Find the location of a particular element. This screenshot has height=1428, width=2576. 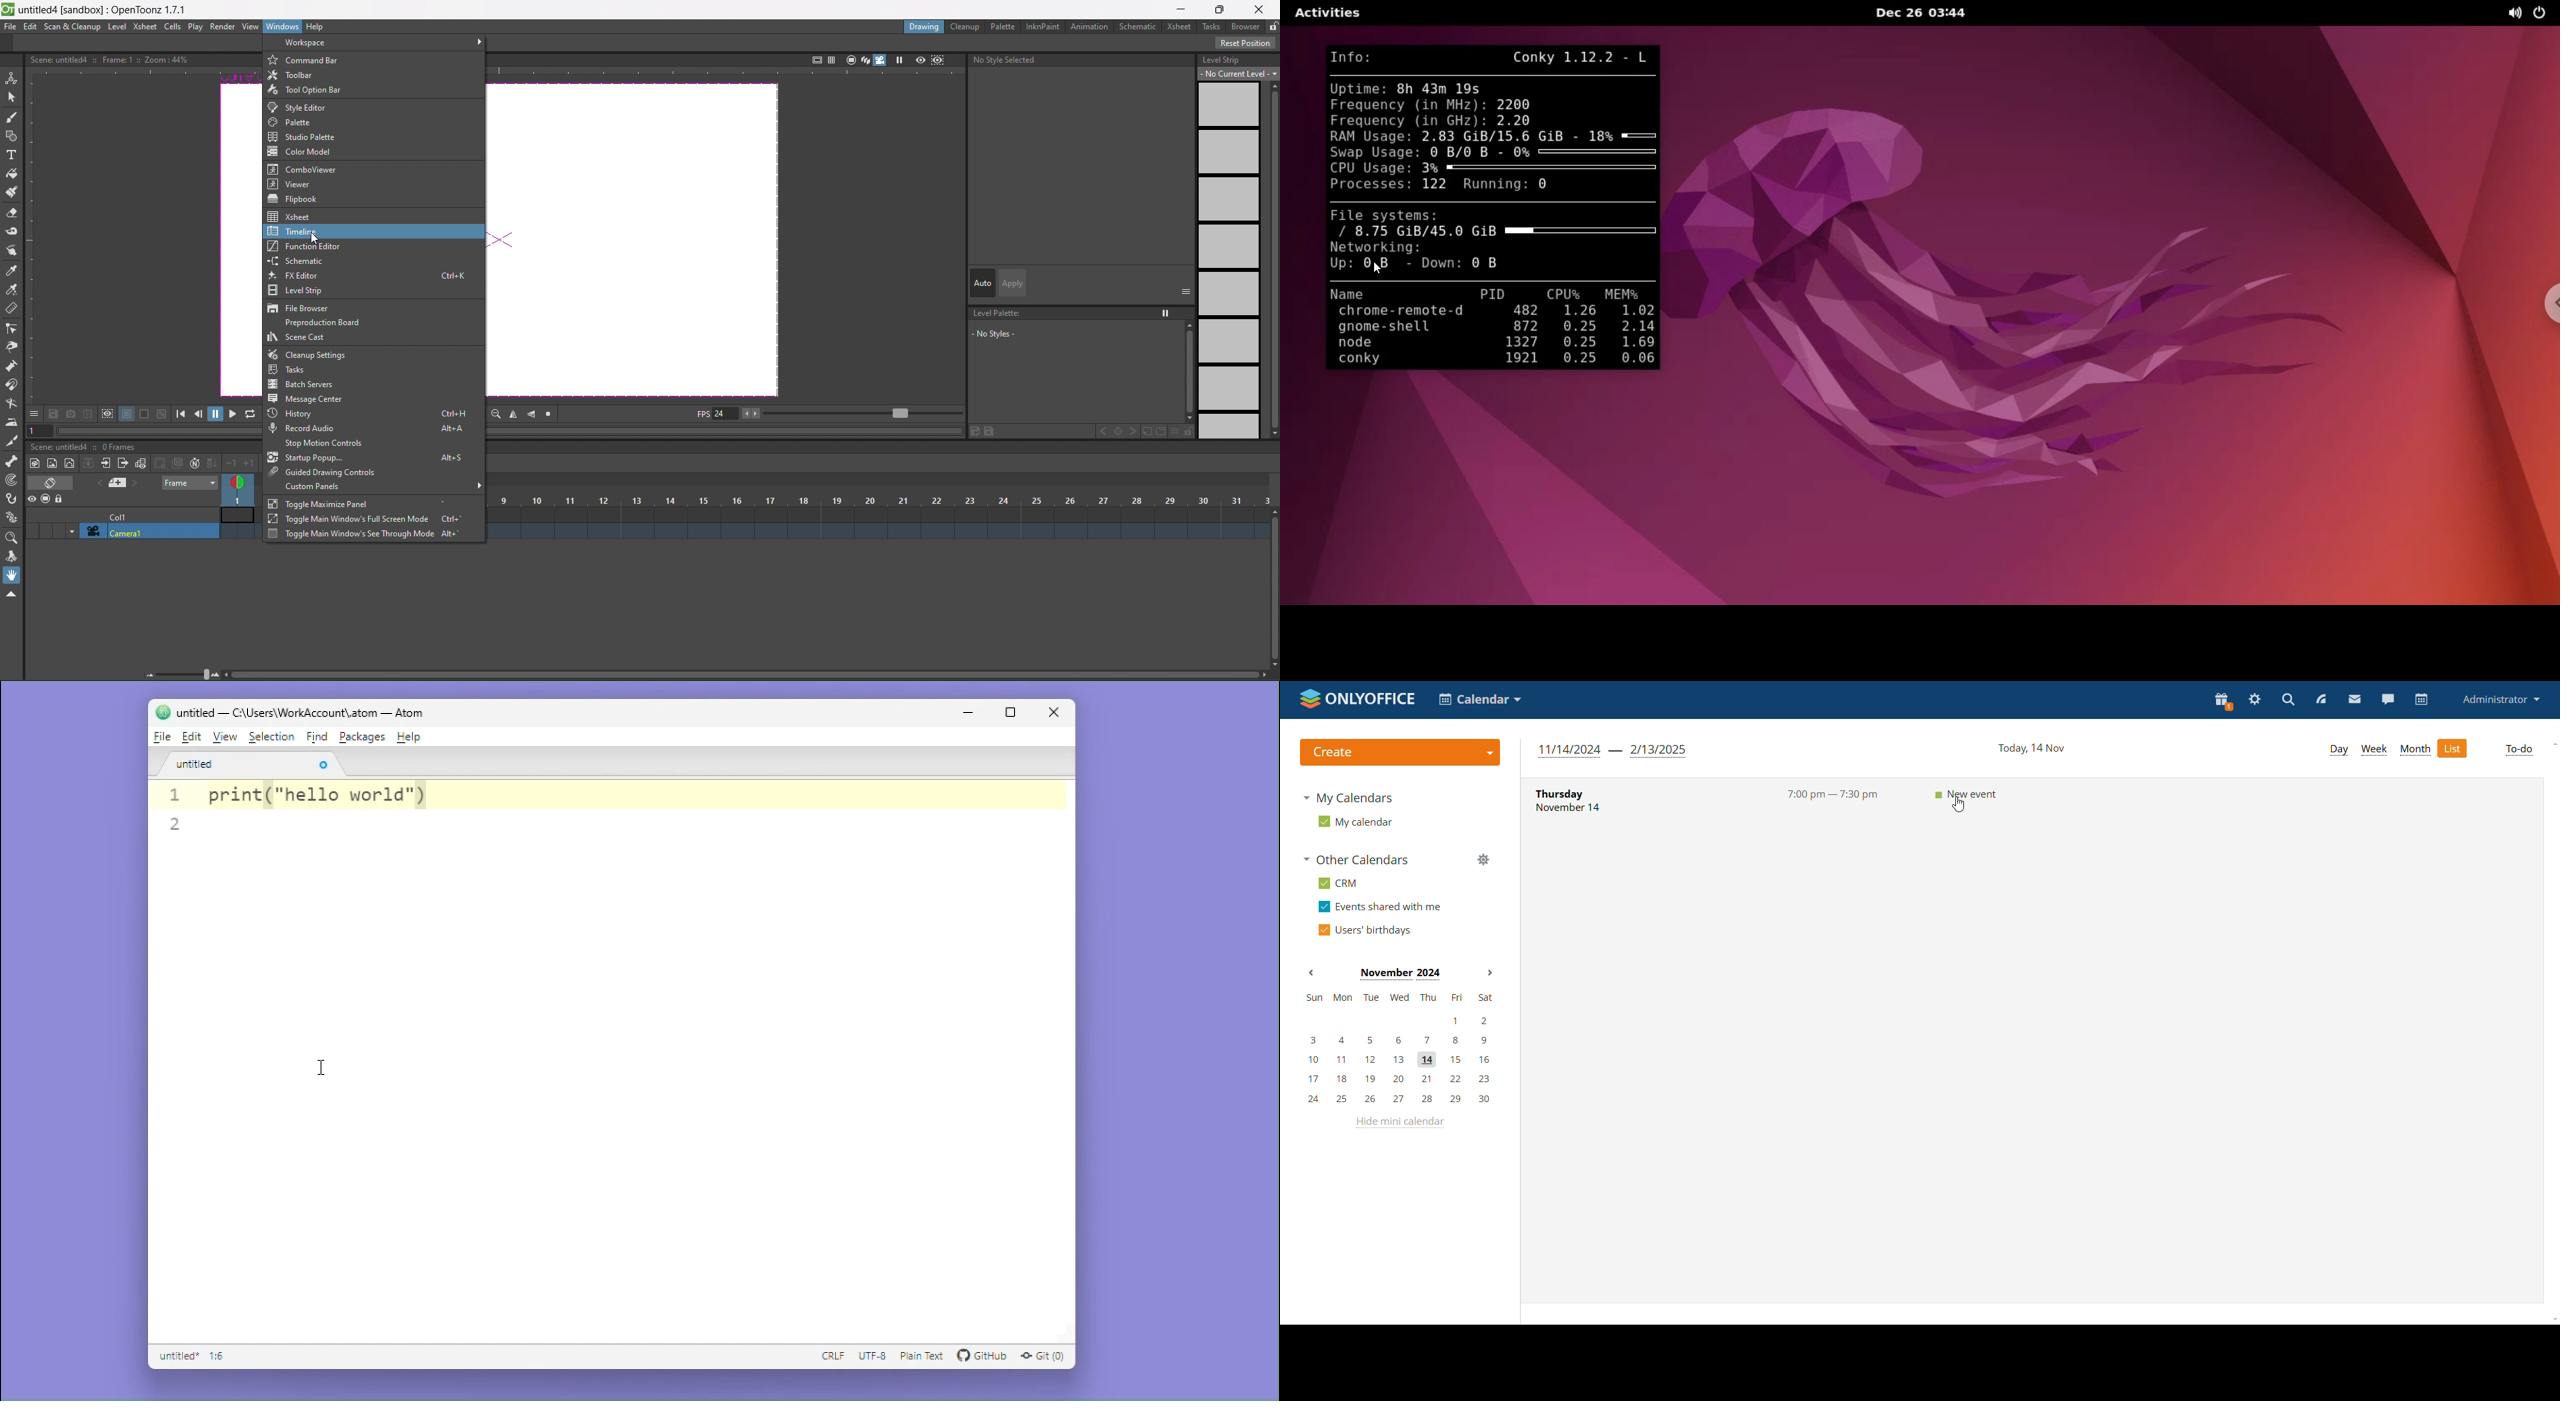

help is located at coordinates (315, 27).